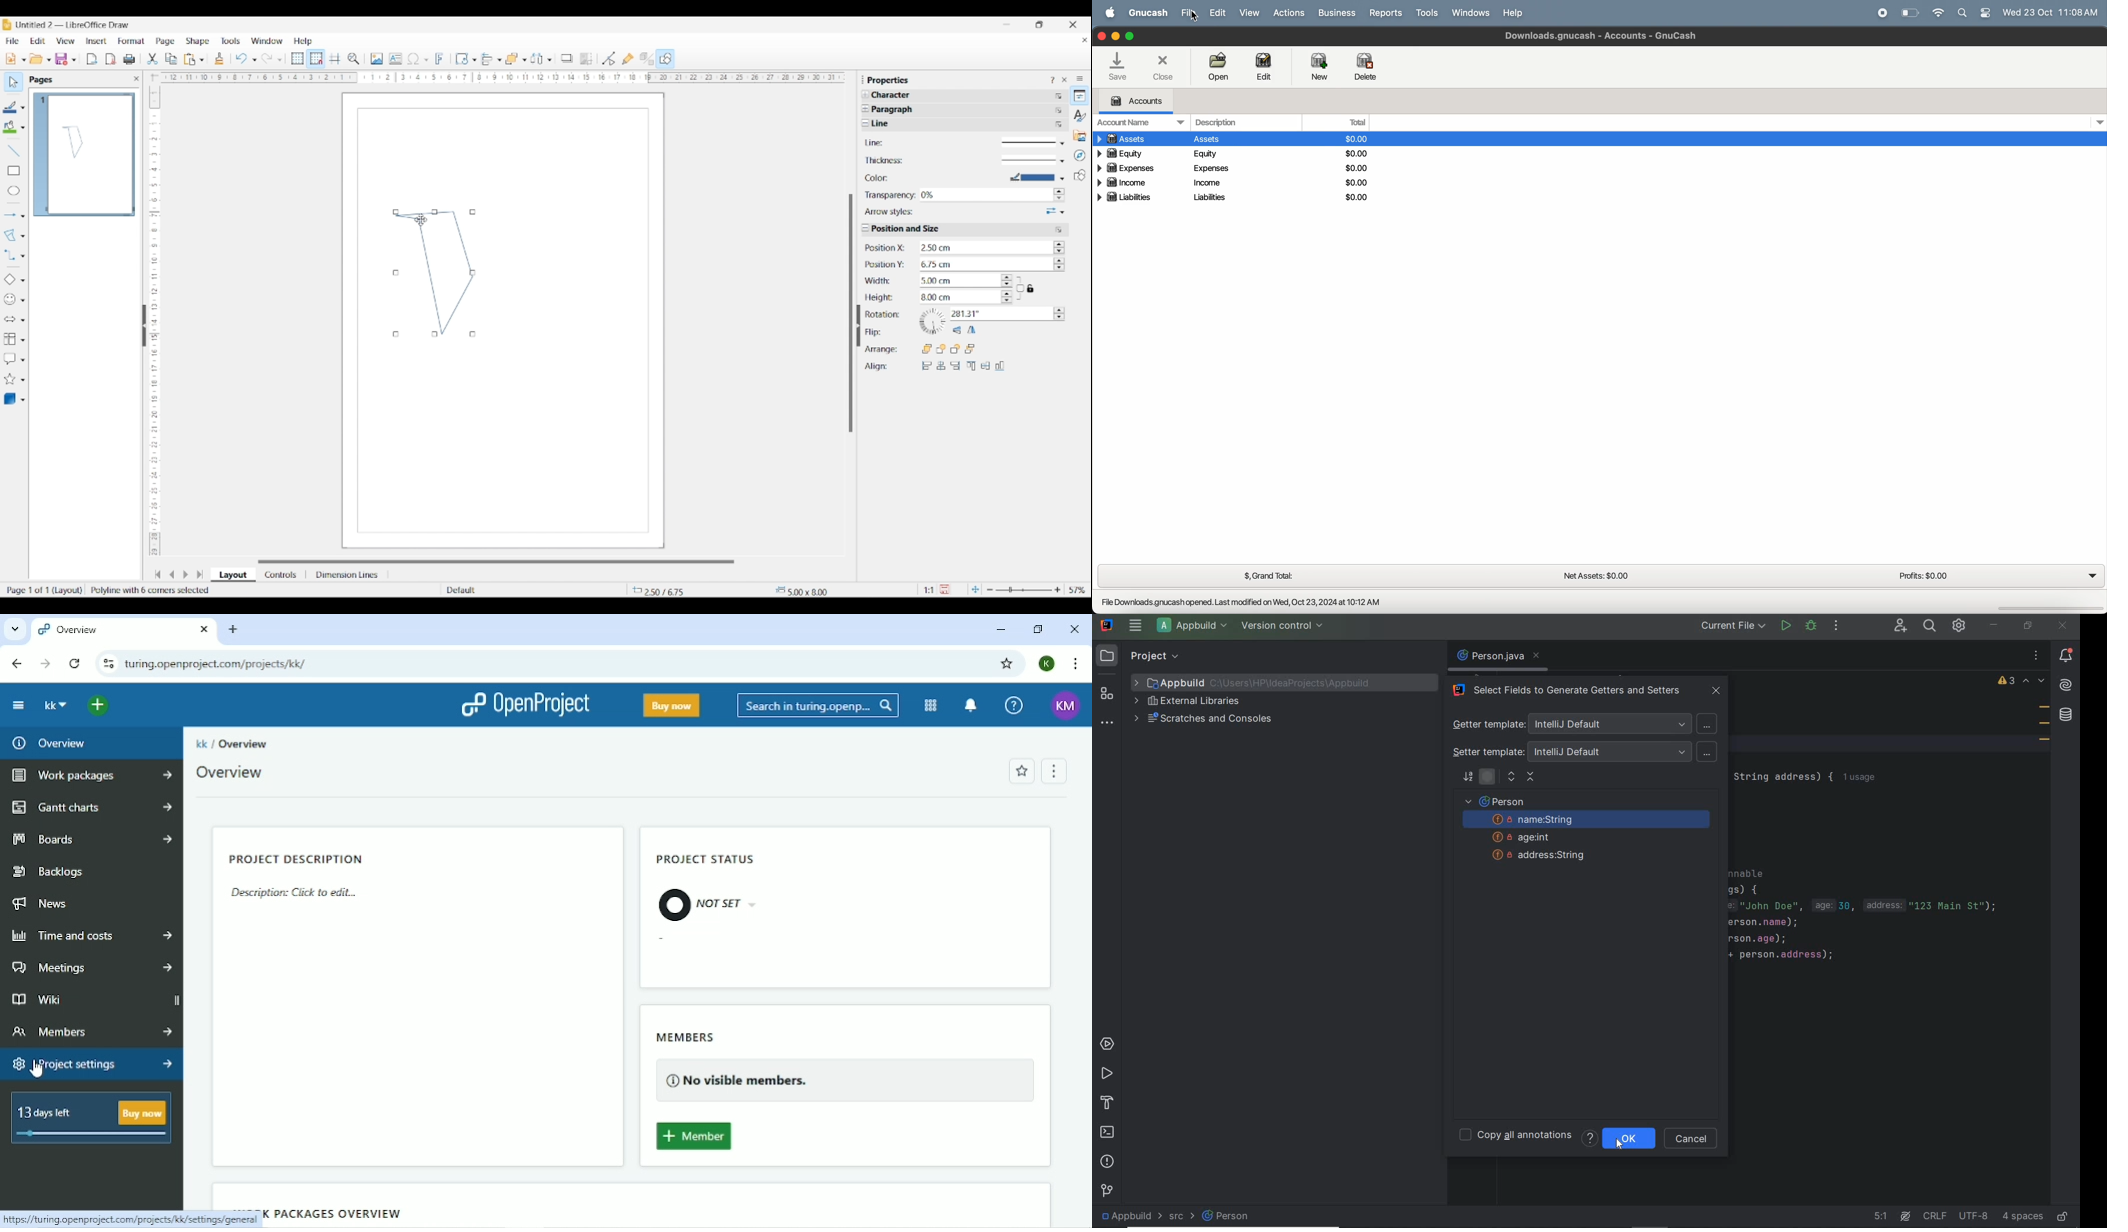  I want to click on Sidebar settings, so click(1080, 78).